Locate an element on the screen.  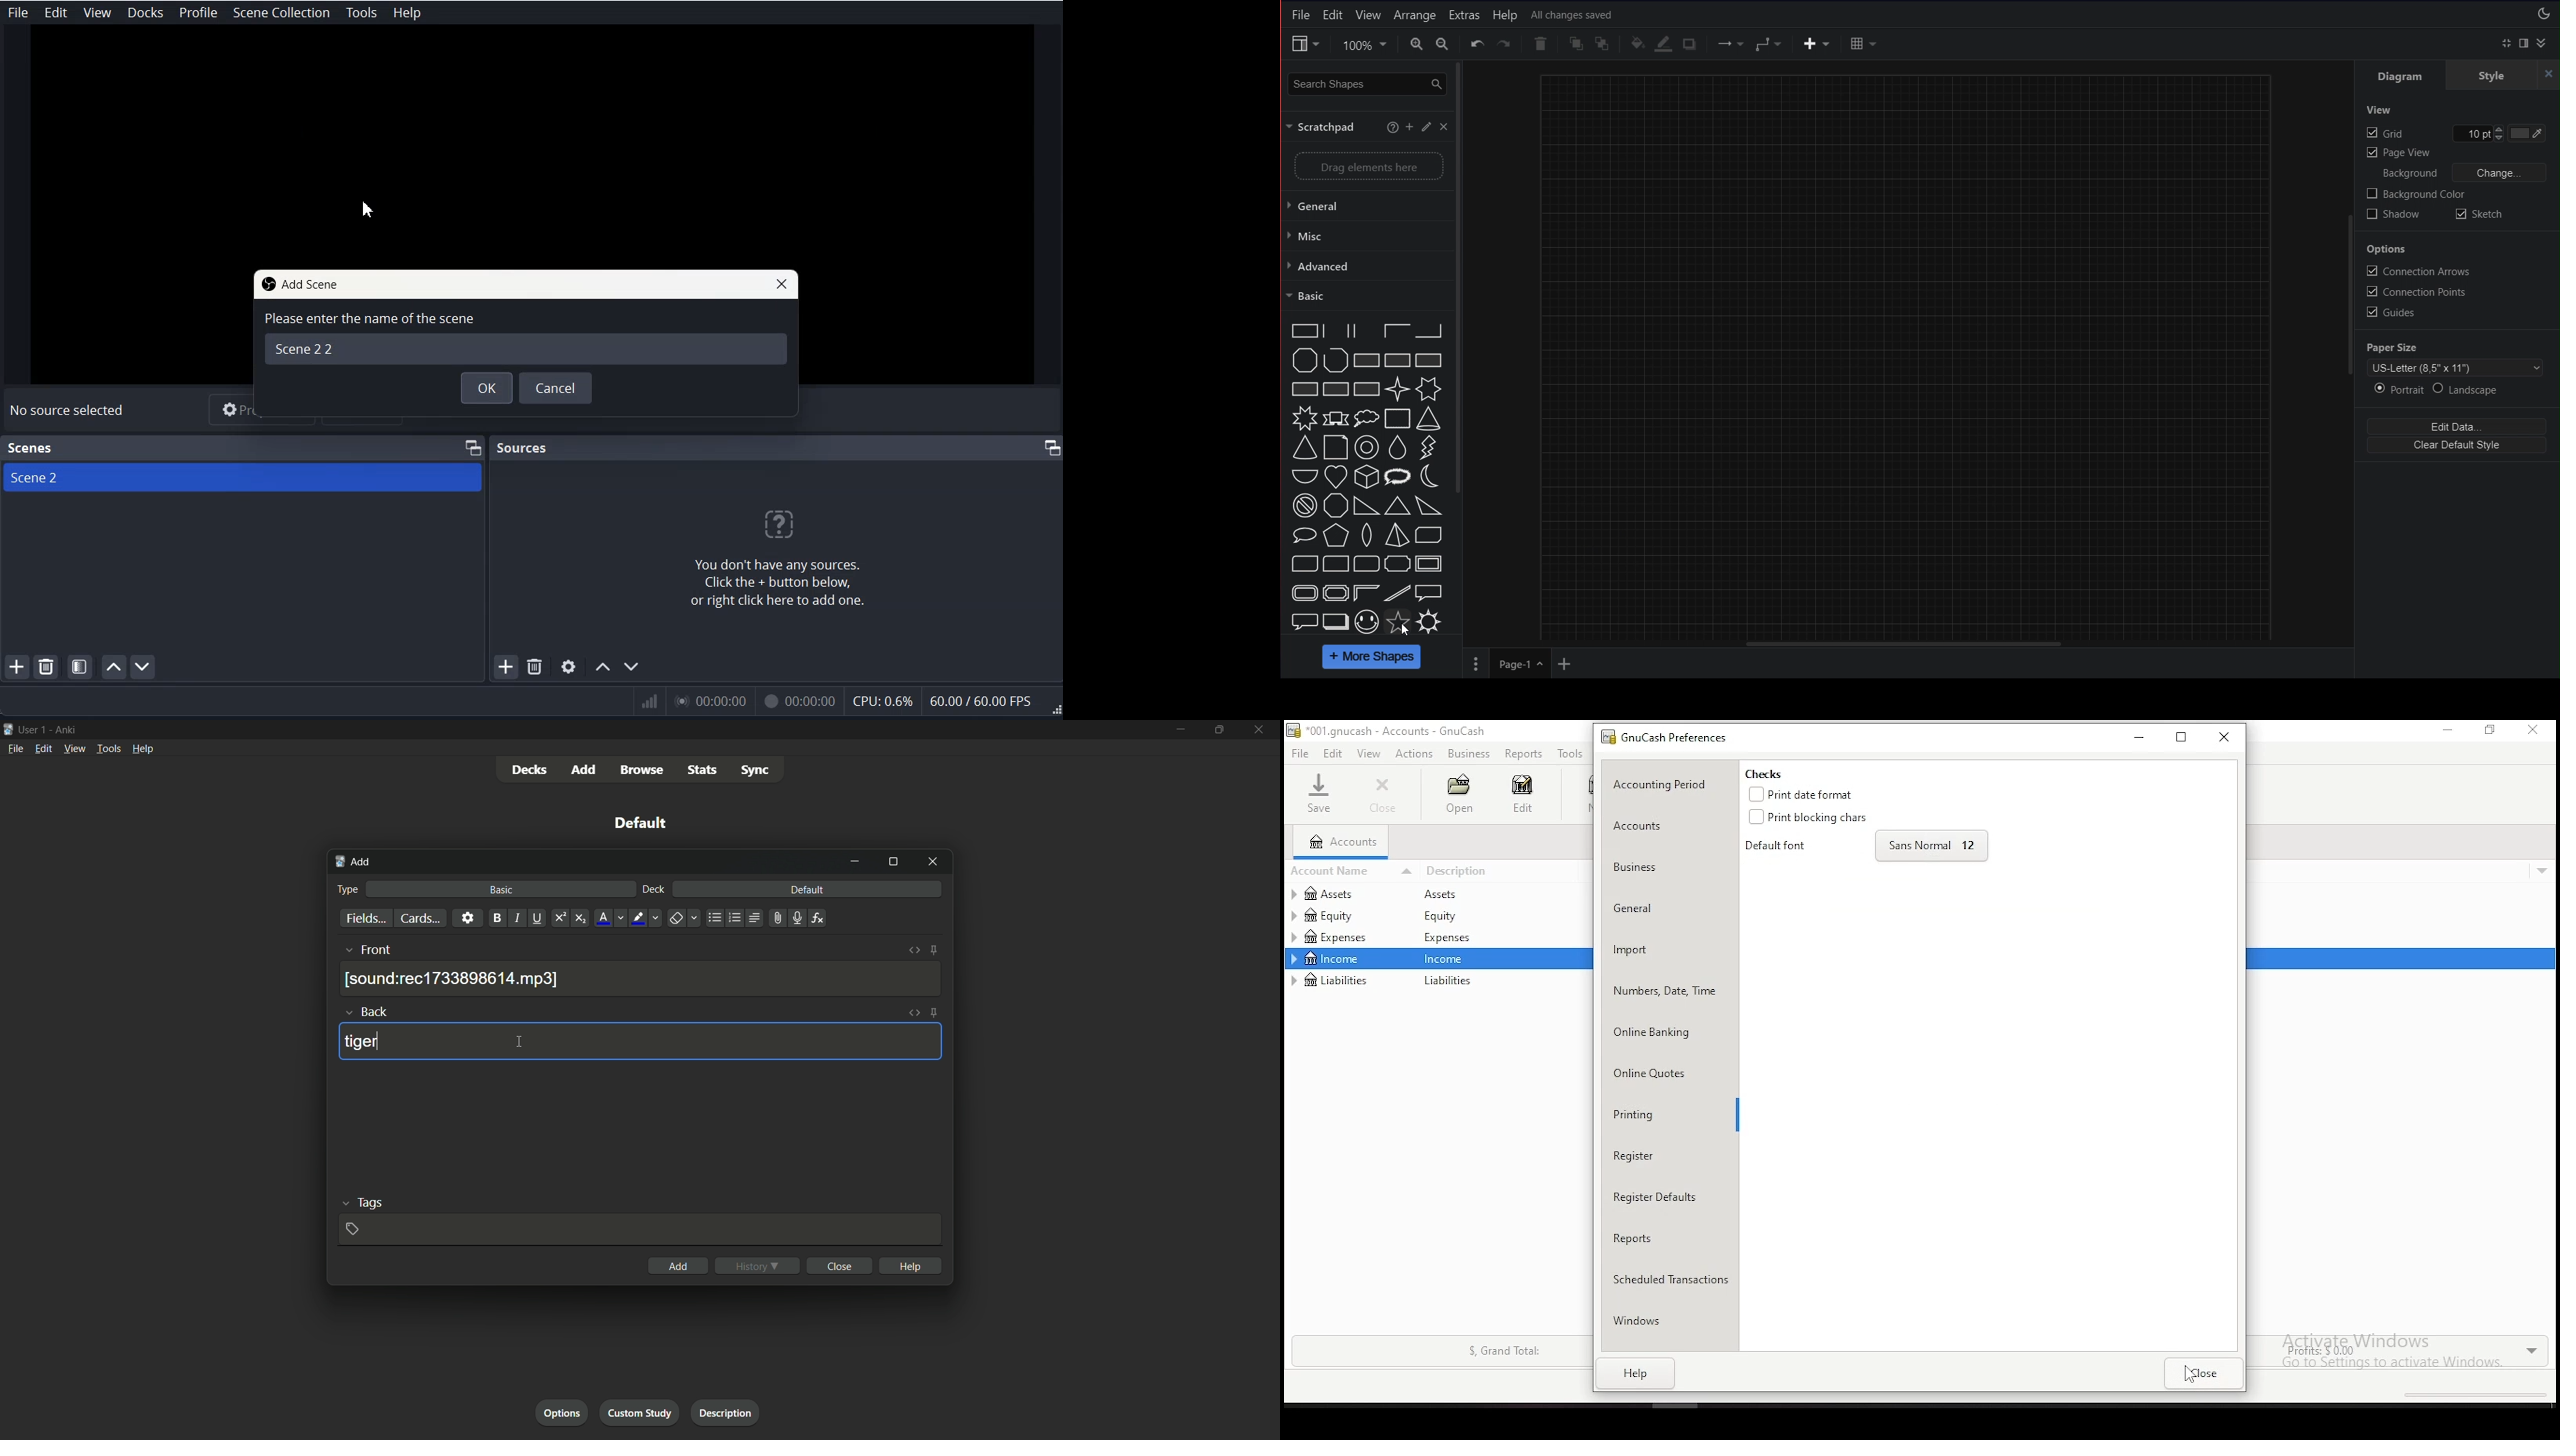
Enter the name of the scene is located at coordinates (530, 336).